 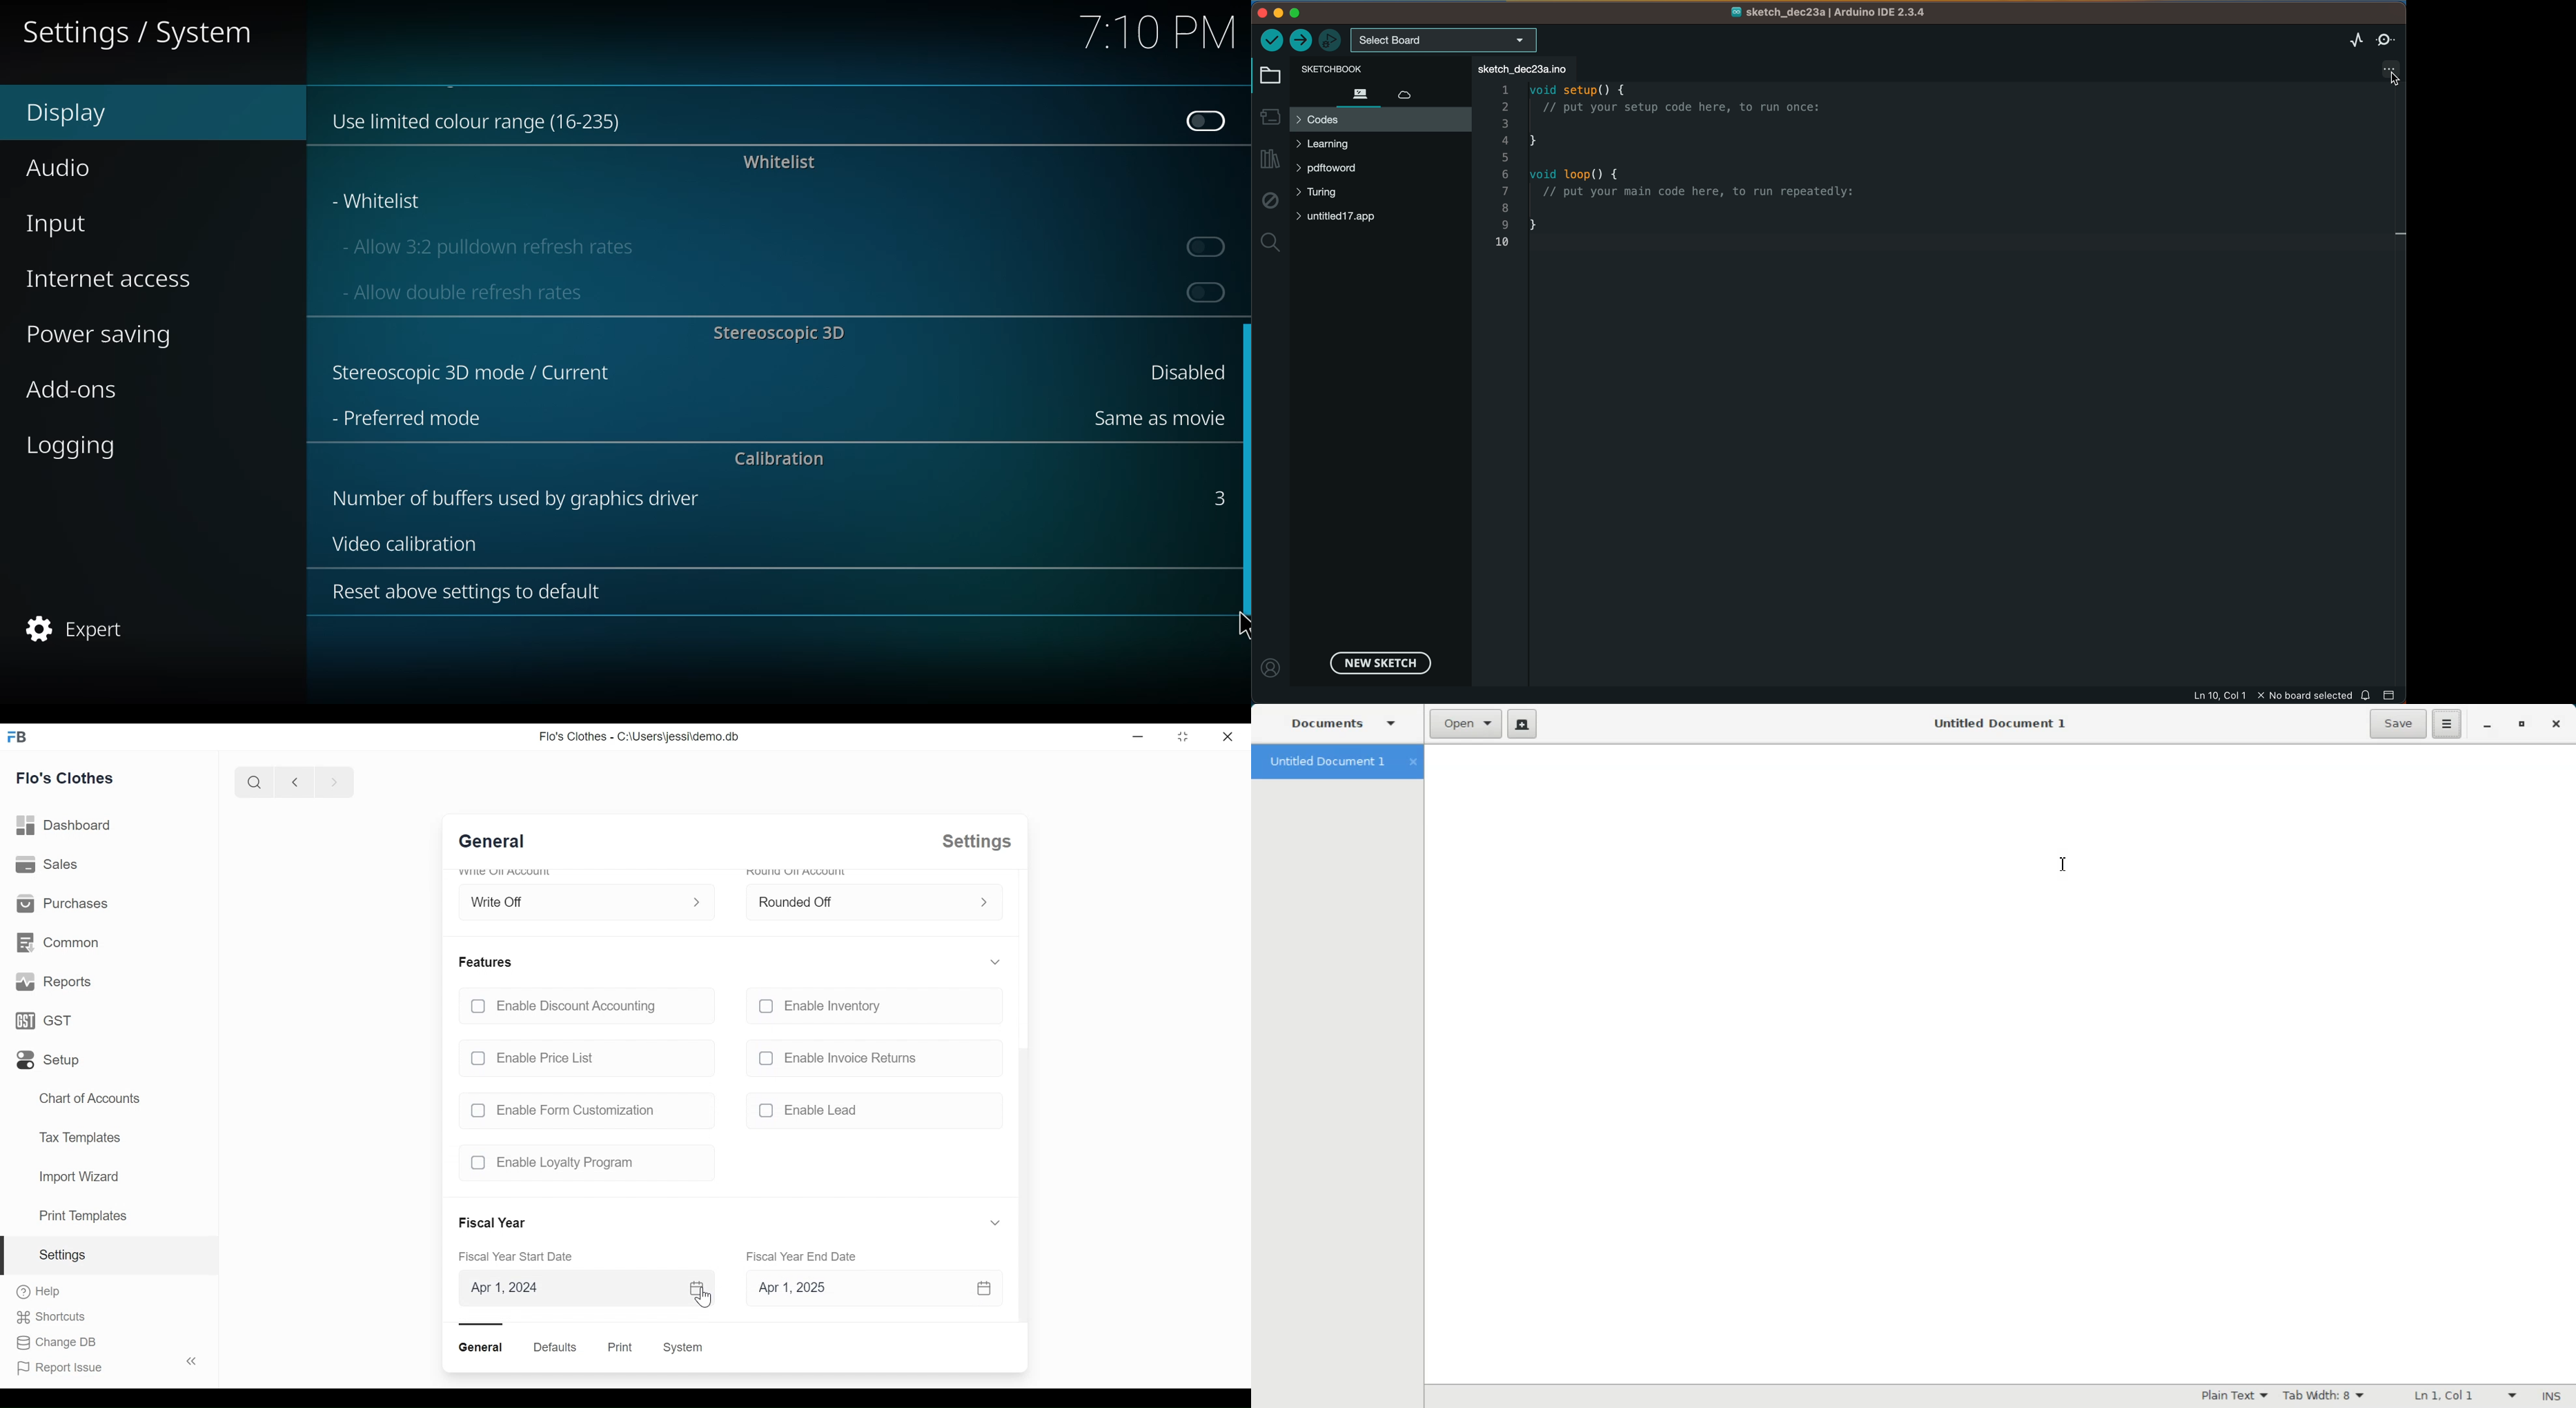 I want to click on expert, so click(x=77, y=630).